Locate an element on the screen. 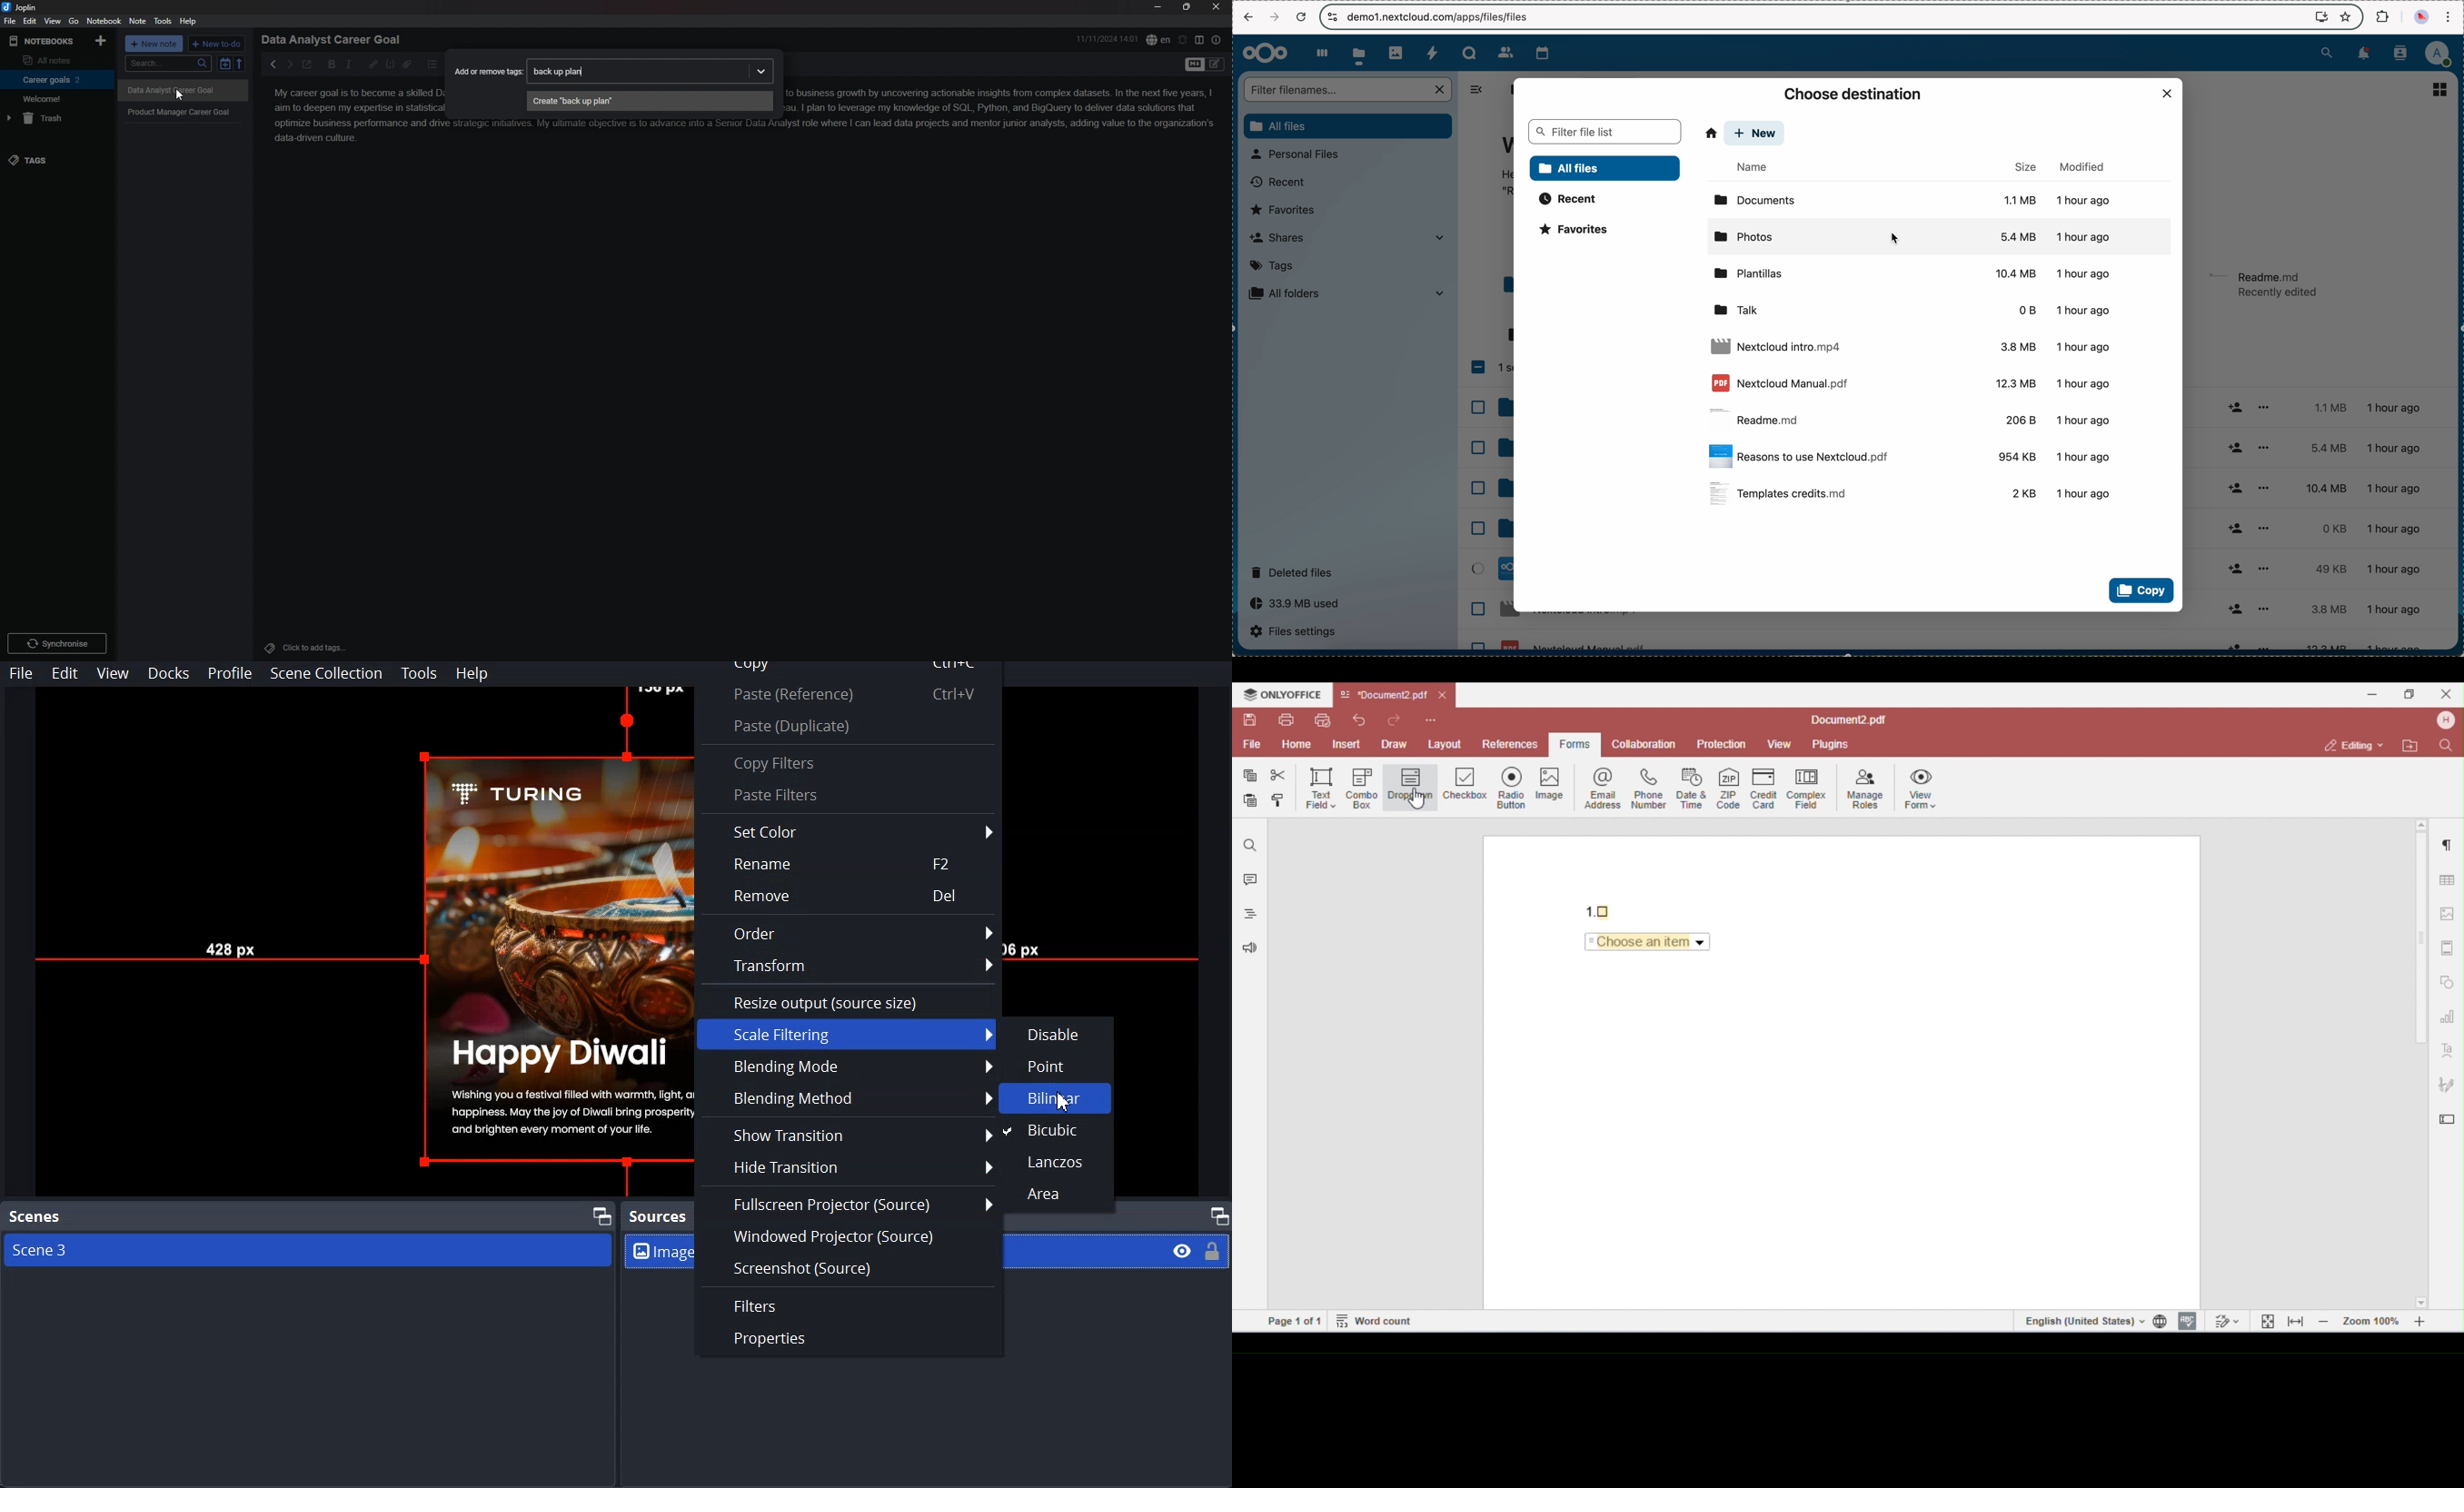 This screenshot has width=2464, height=1512. italic is located at coordinates (348, 65).